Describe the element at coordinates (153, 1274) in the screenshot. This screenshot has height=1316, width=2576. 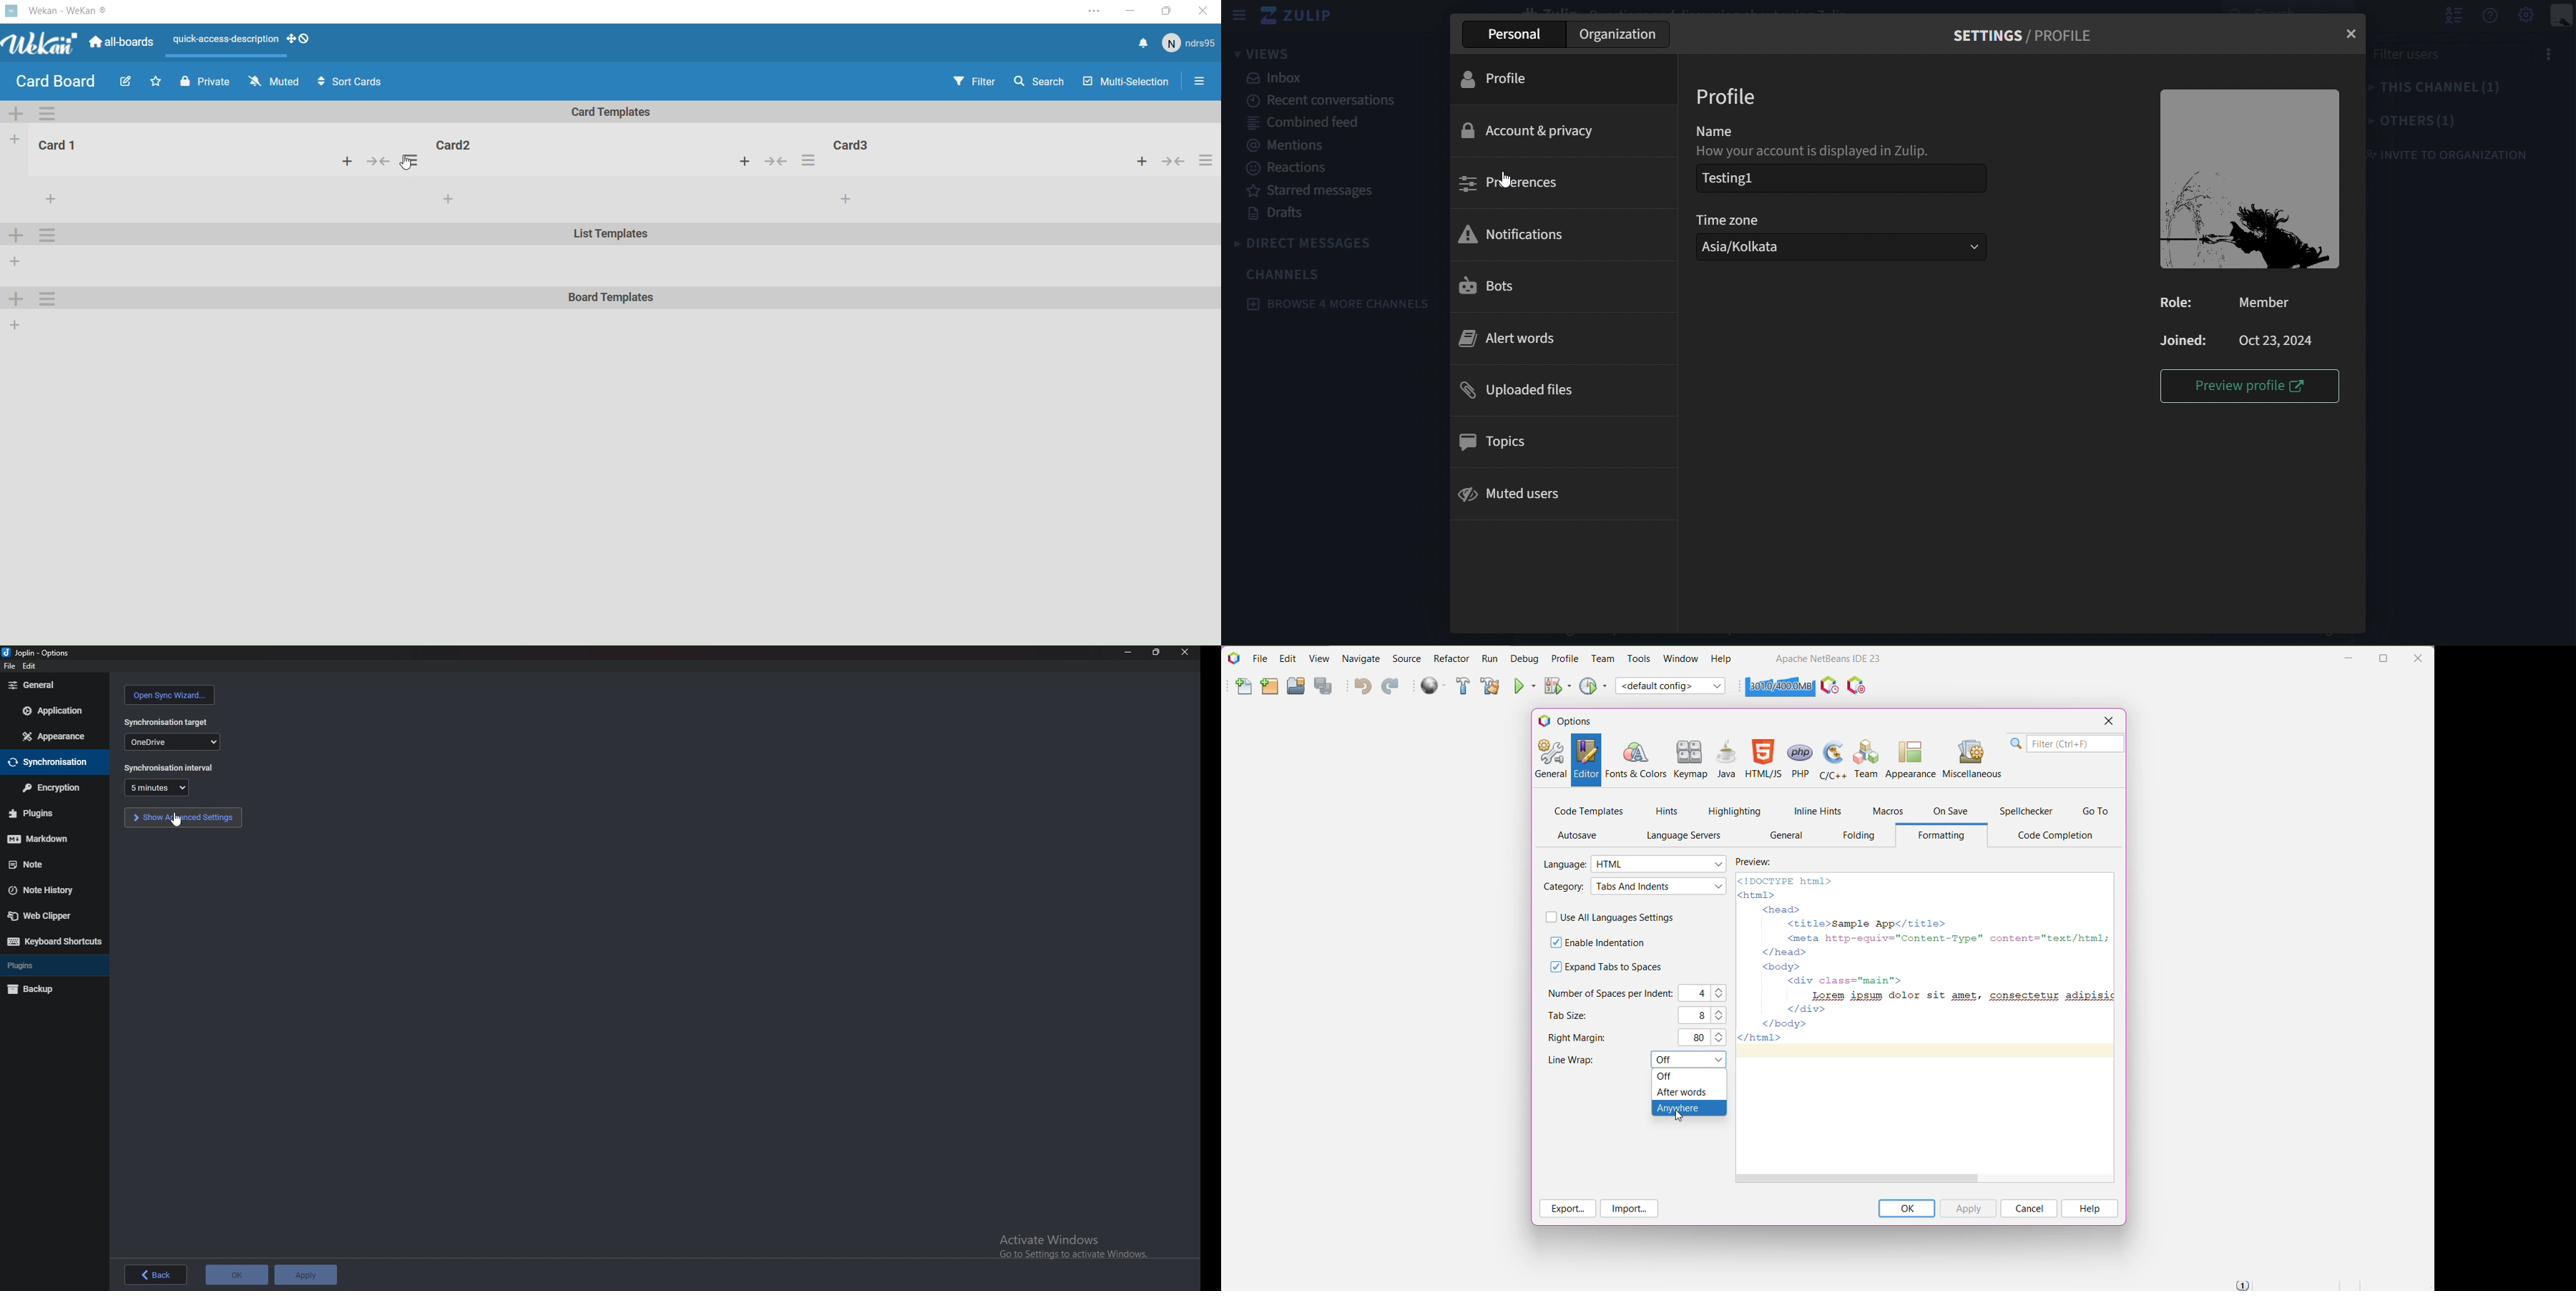
I see `back` at that location.